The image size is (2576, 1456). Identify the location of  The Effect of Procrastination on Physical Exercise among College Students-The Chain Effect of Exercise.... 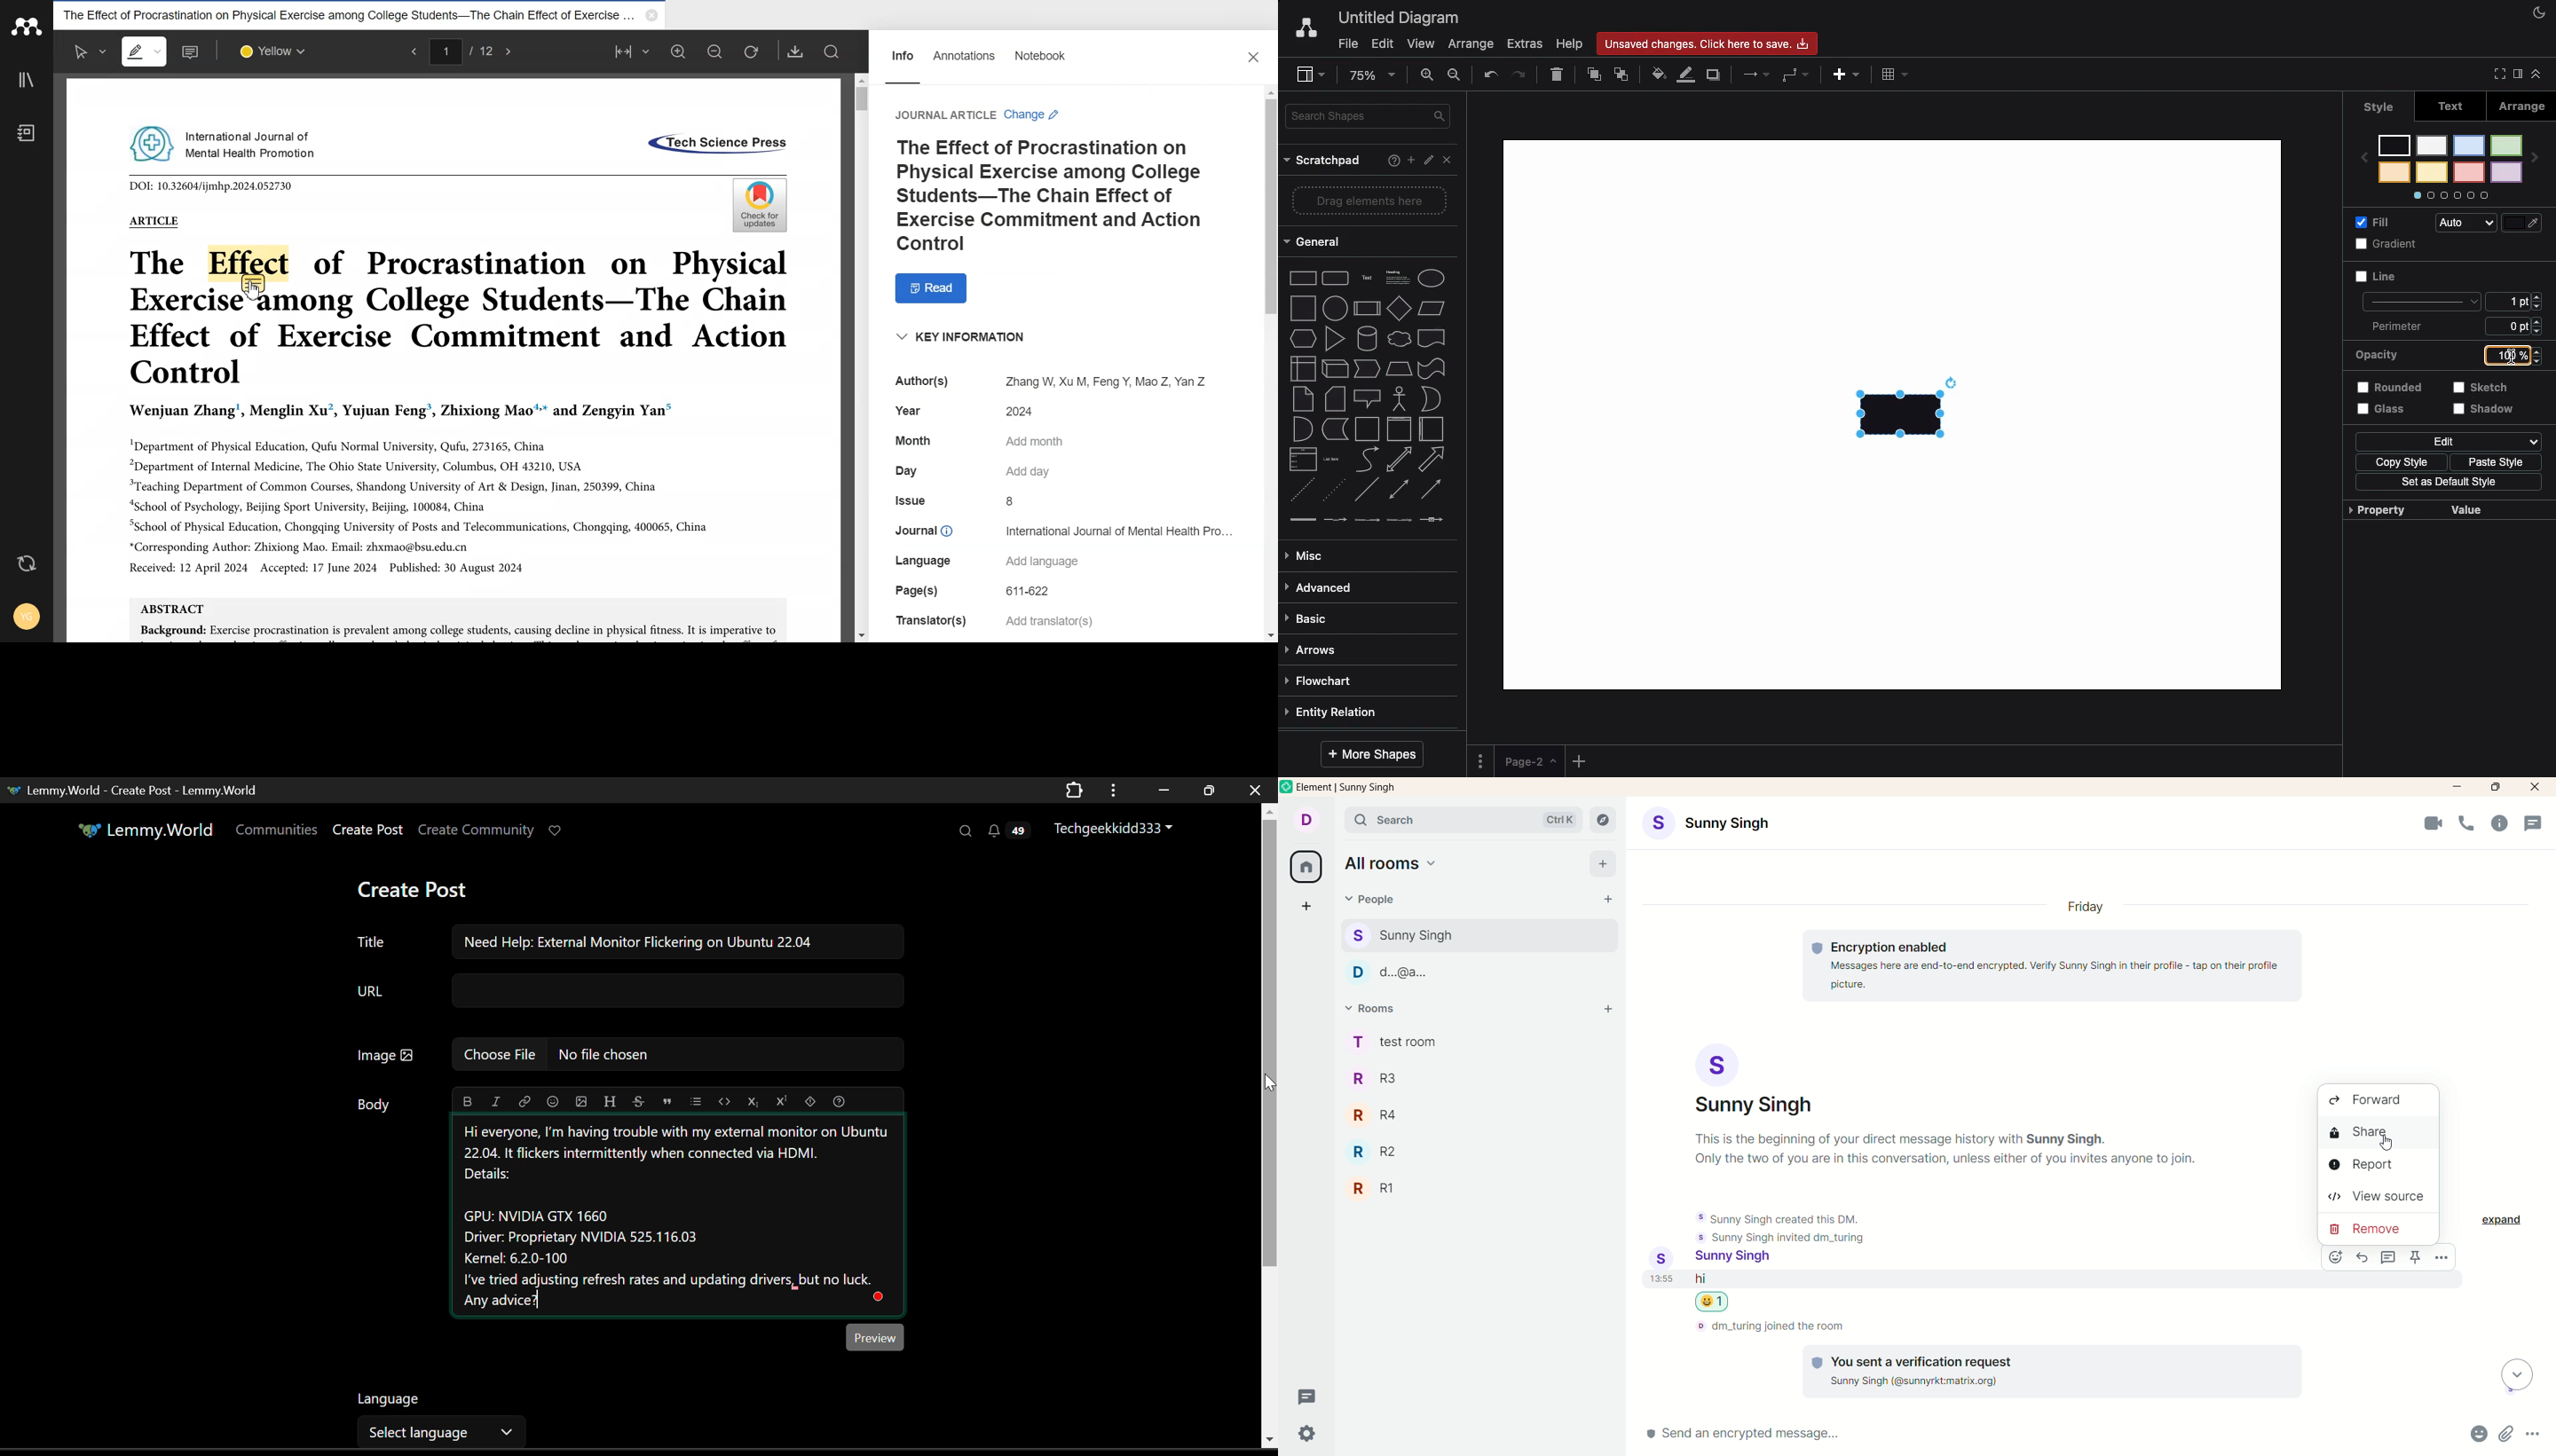
(347, 13).